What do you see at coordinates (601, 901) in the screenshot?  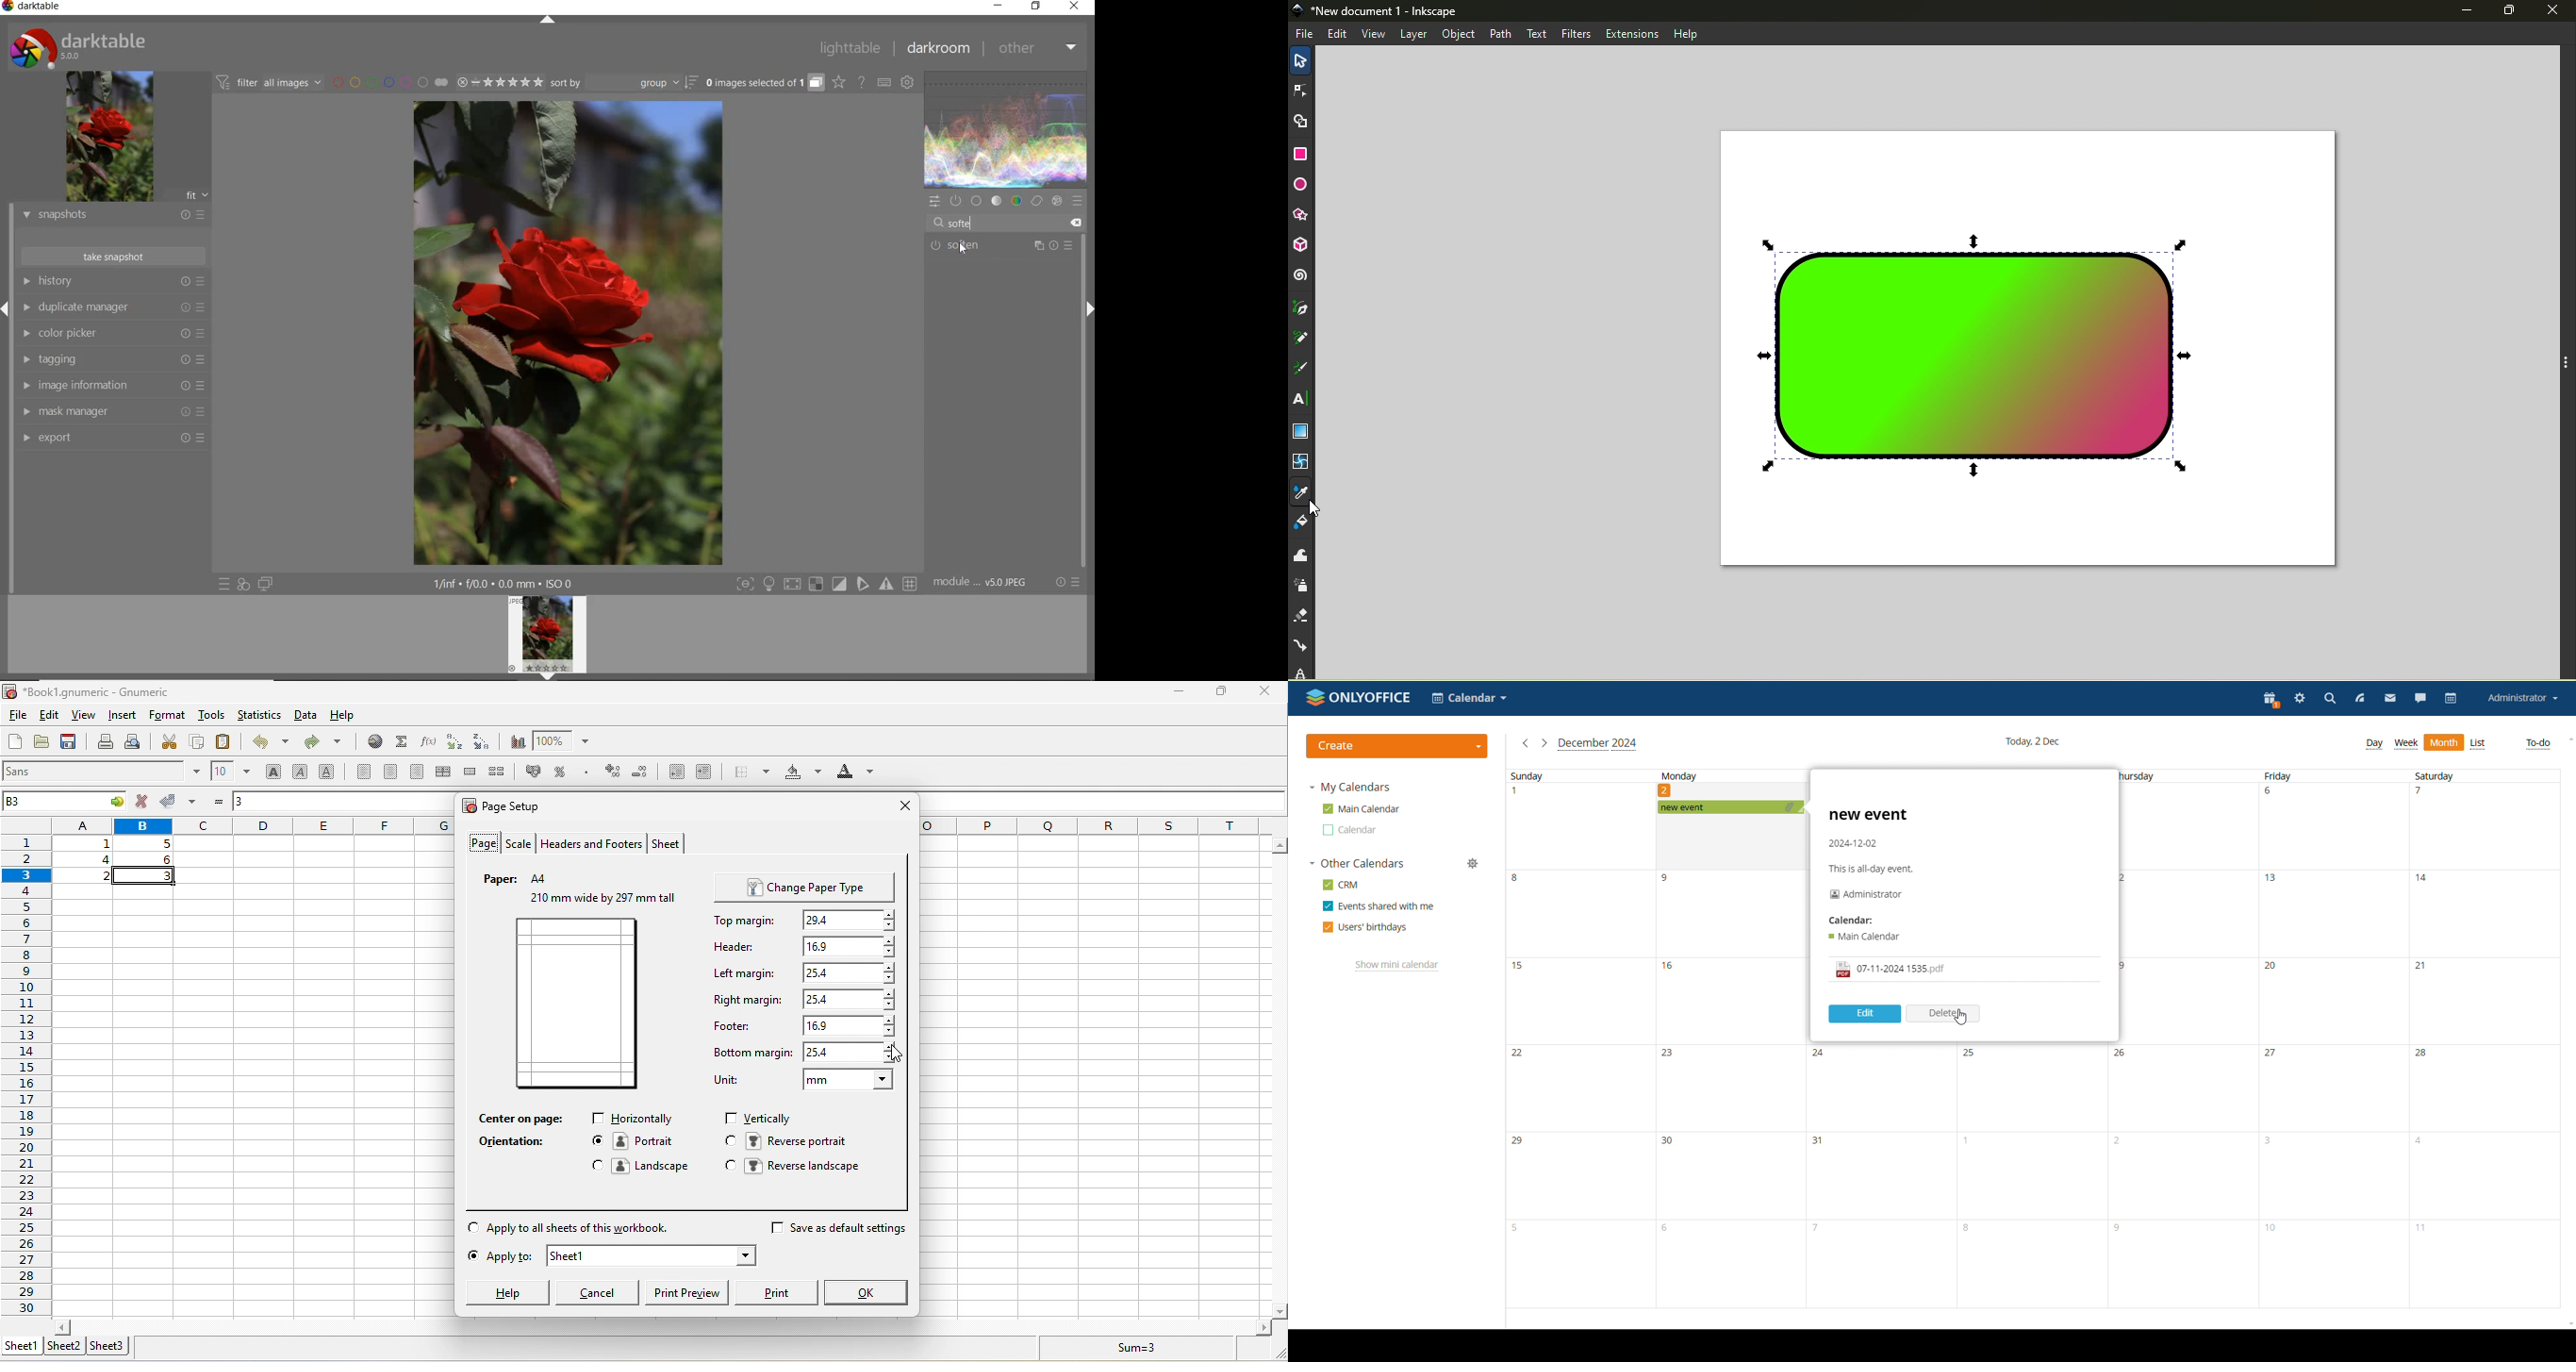 I see `210 mm wide by297 mm tall` at bounding box center [601, 901].